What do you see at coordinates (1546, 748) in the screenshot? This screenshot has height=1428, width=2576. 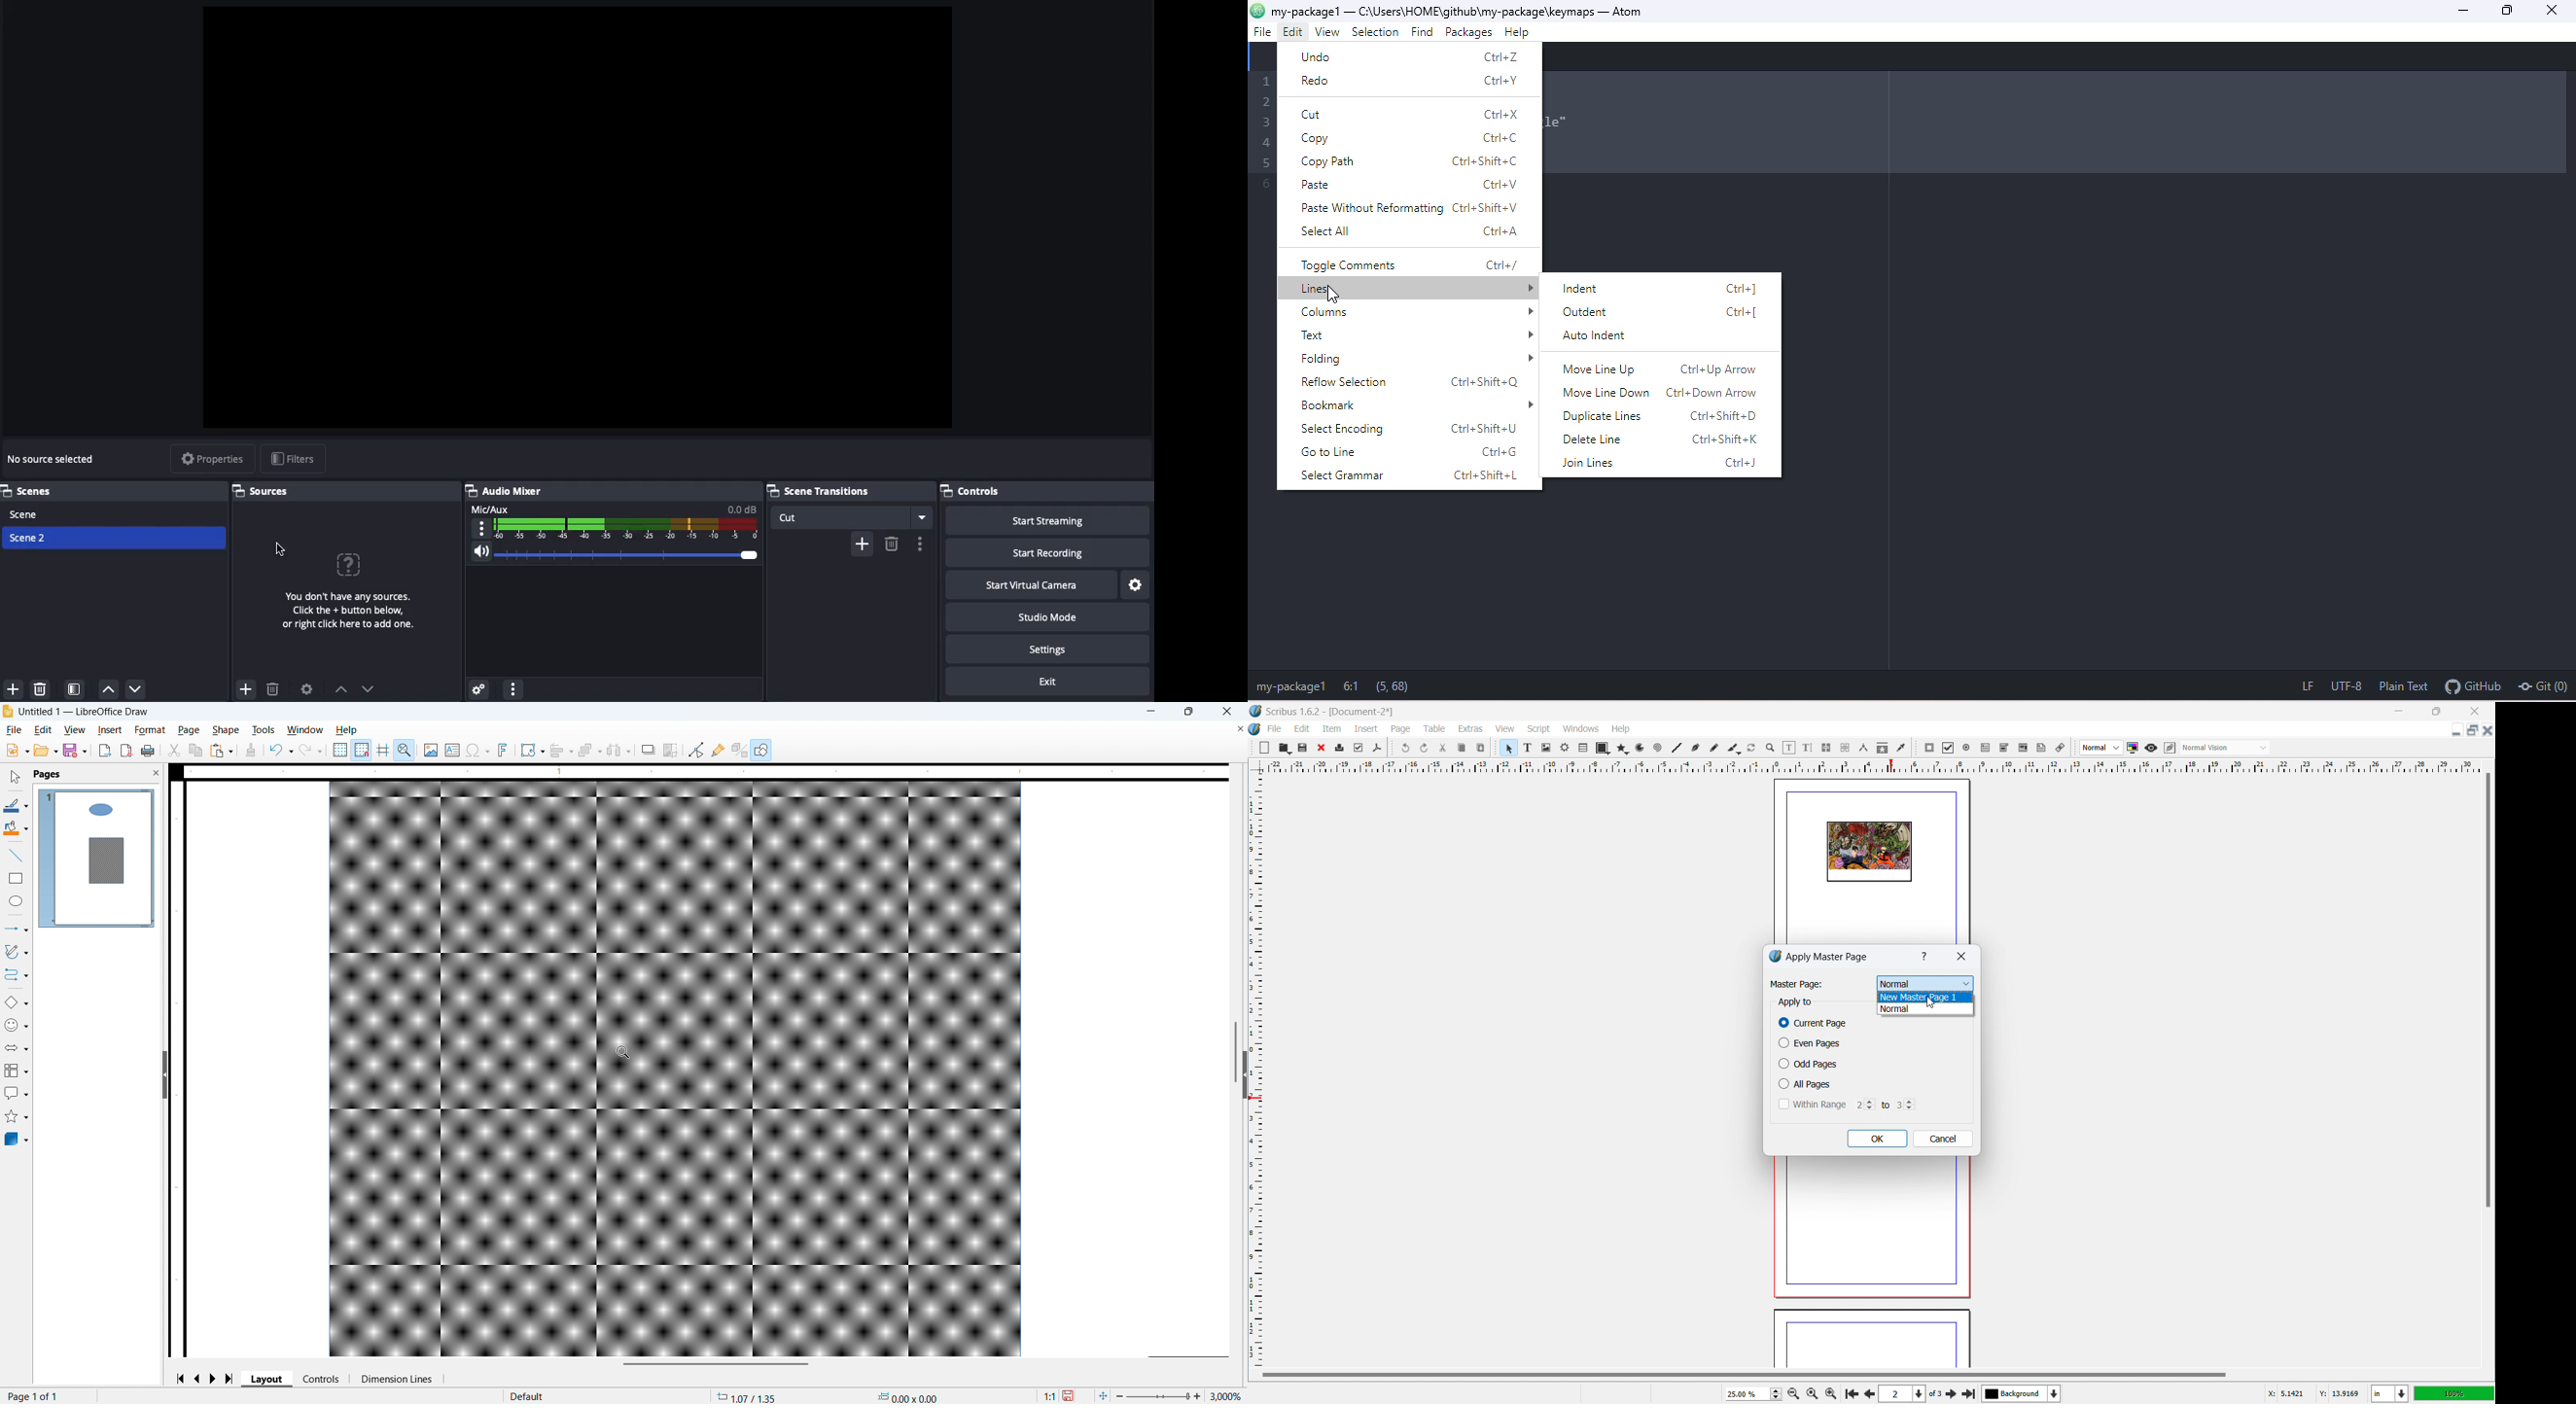 I see `image frame` at bounding box center [1546, 748].